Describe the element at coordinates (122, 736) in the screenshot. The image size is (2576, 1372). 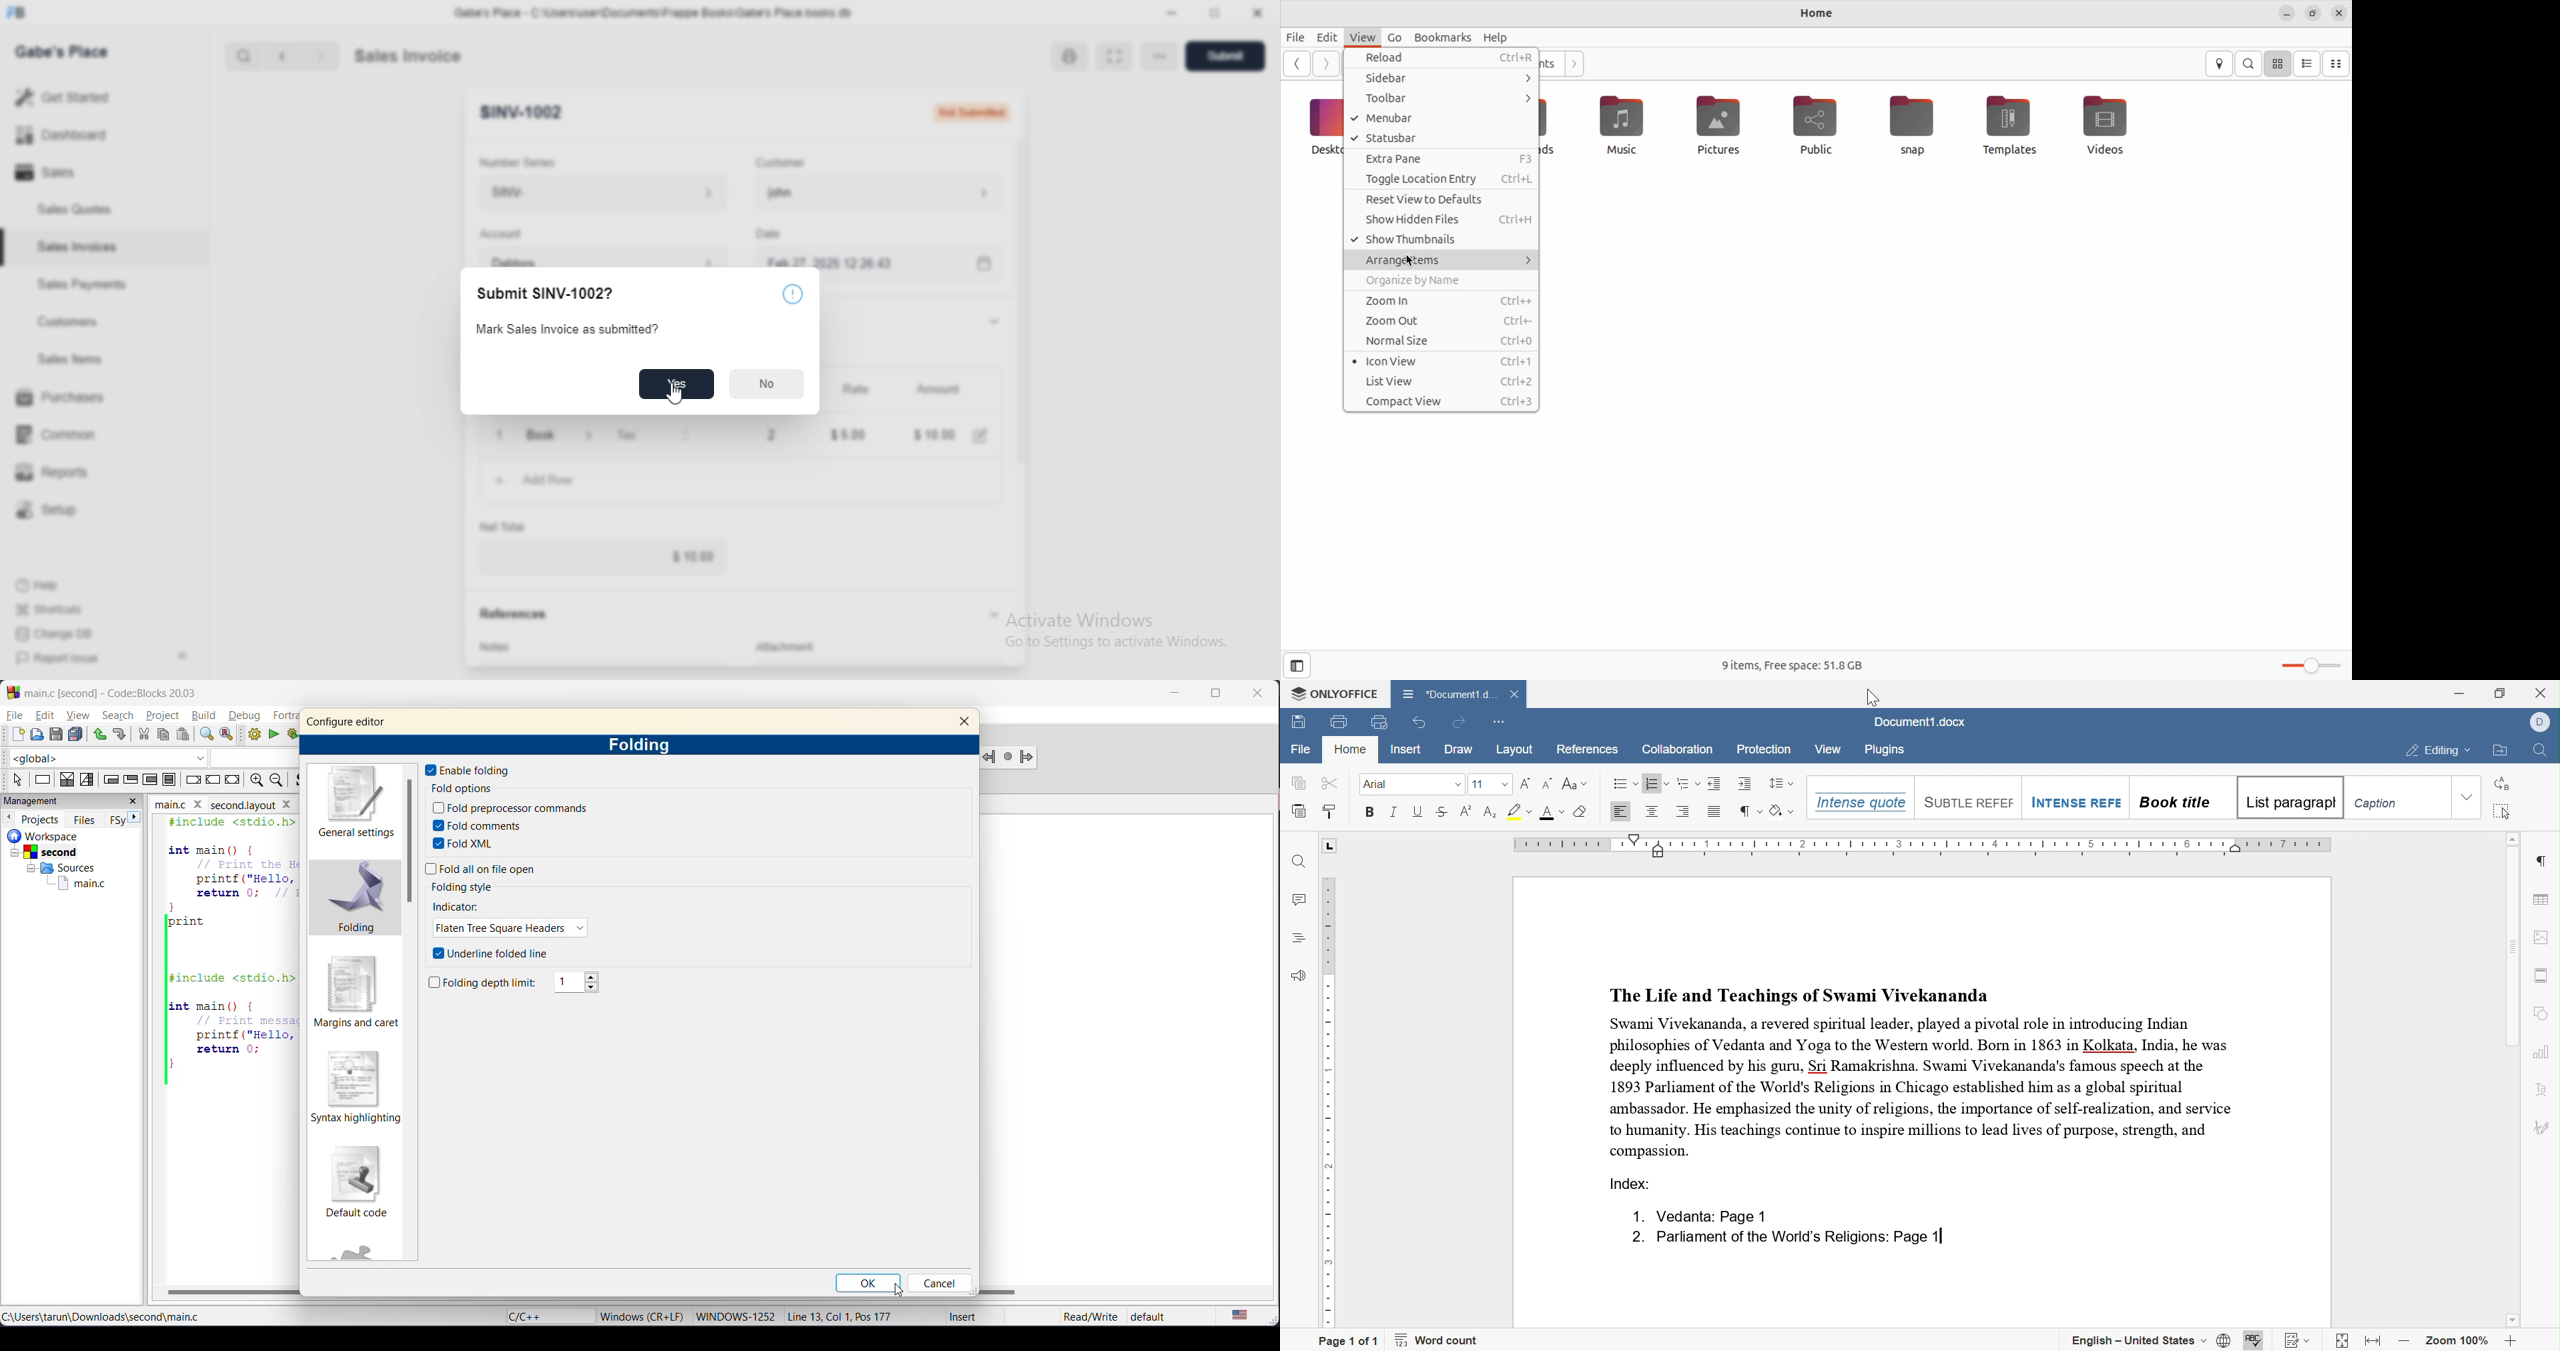
I see `redo` at that location.